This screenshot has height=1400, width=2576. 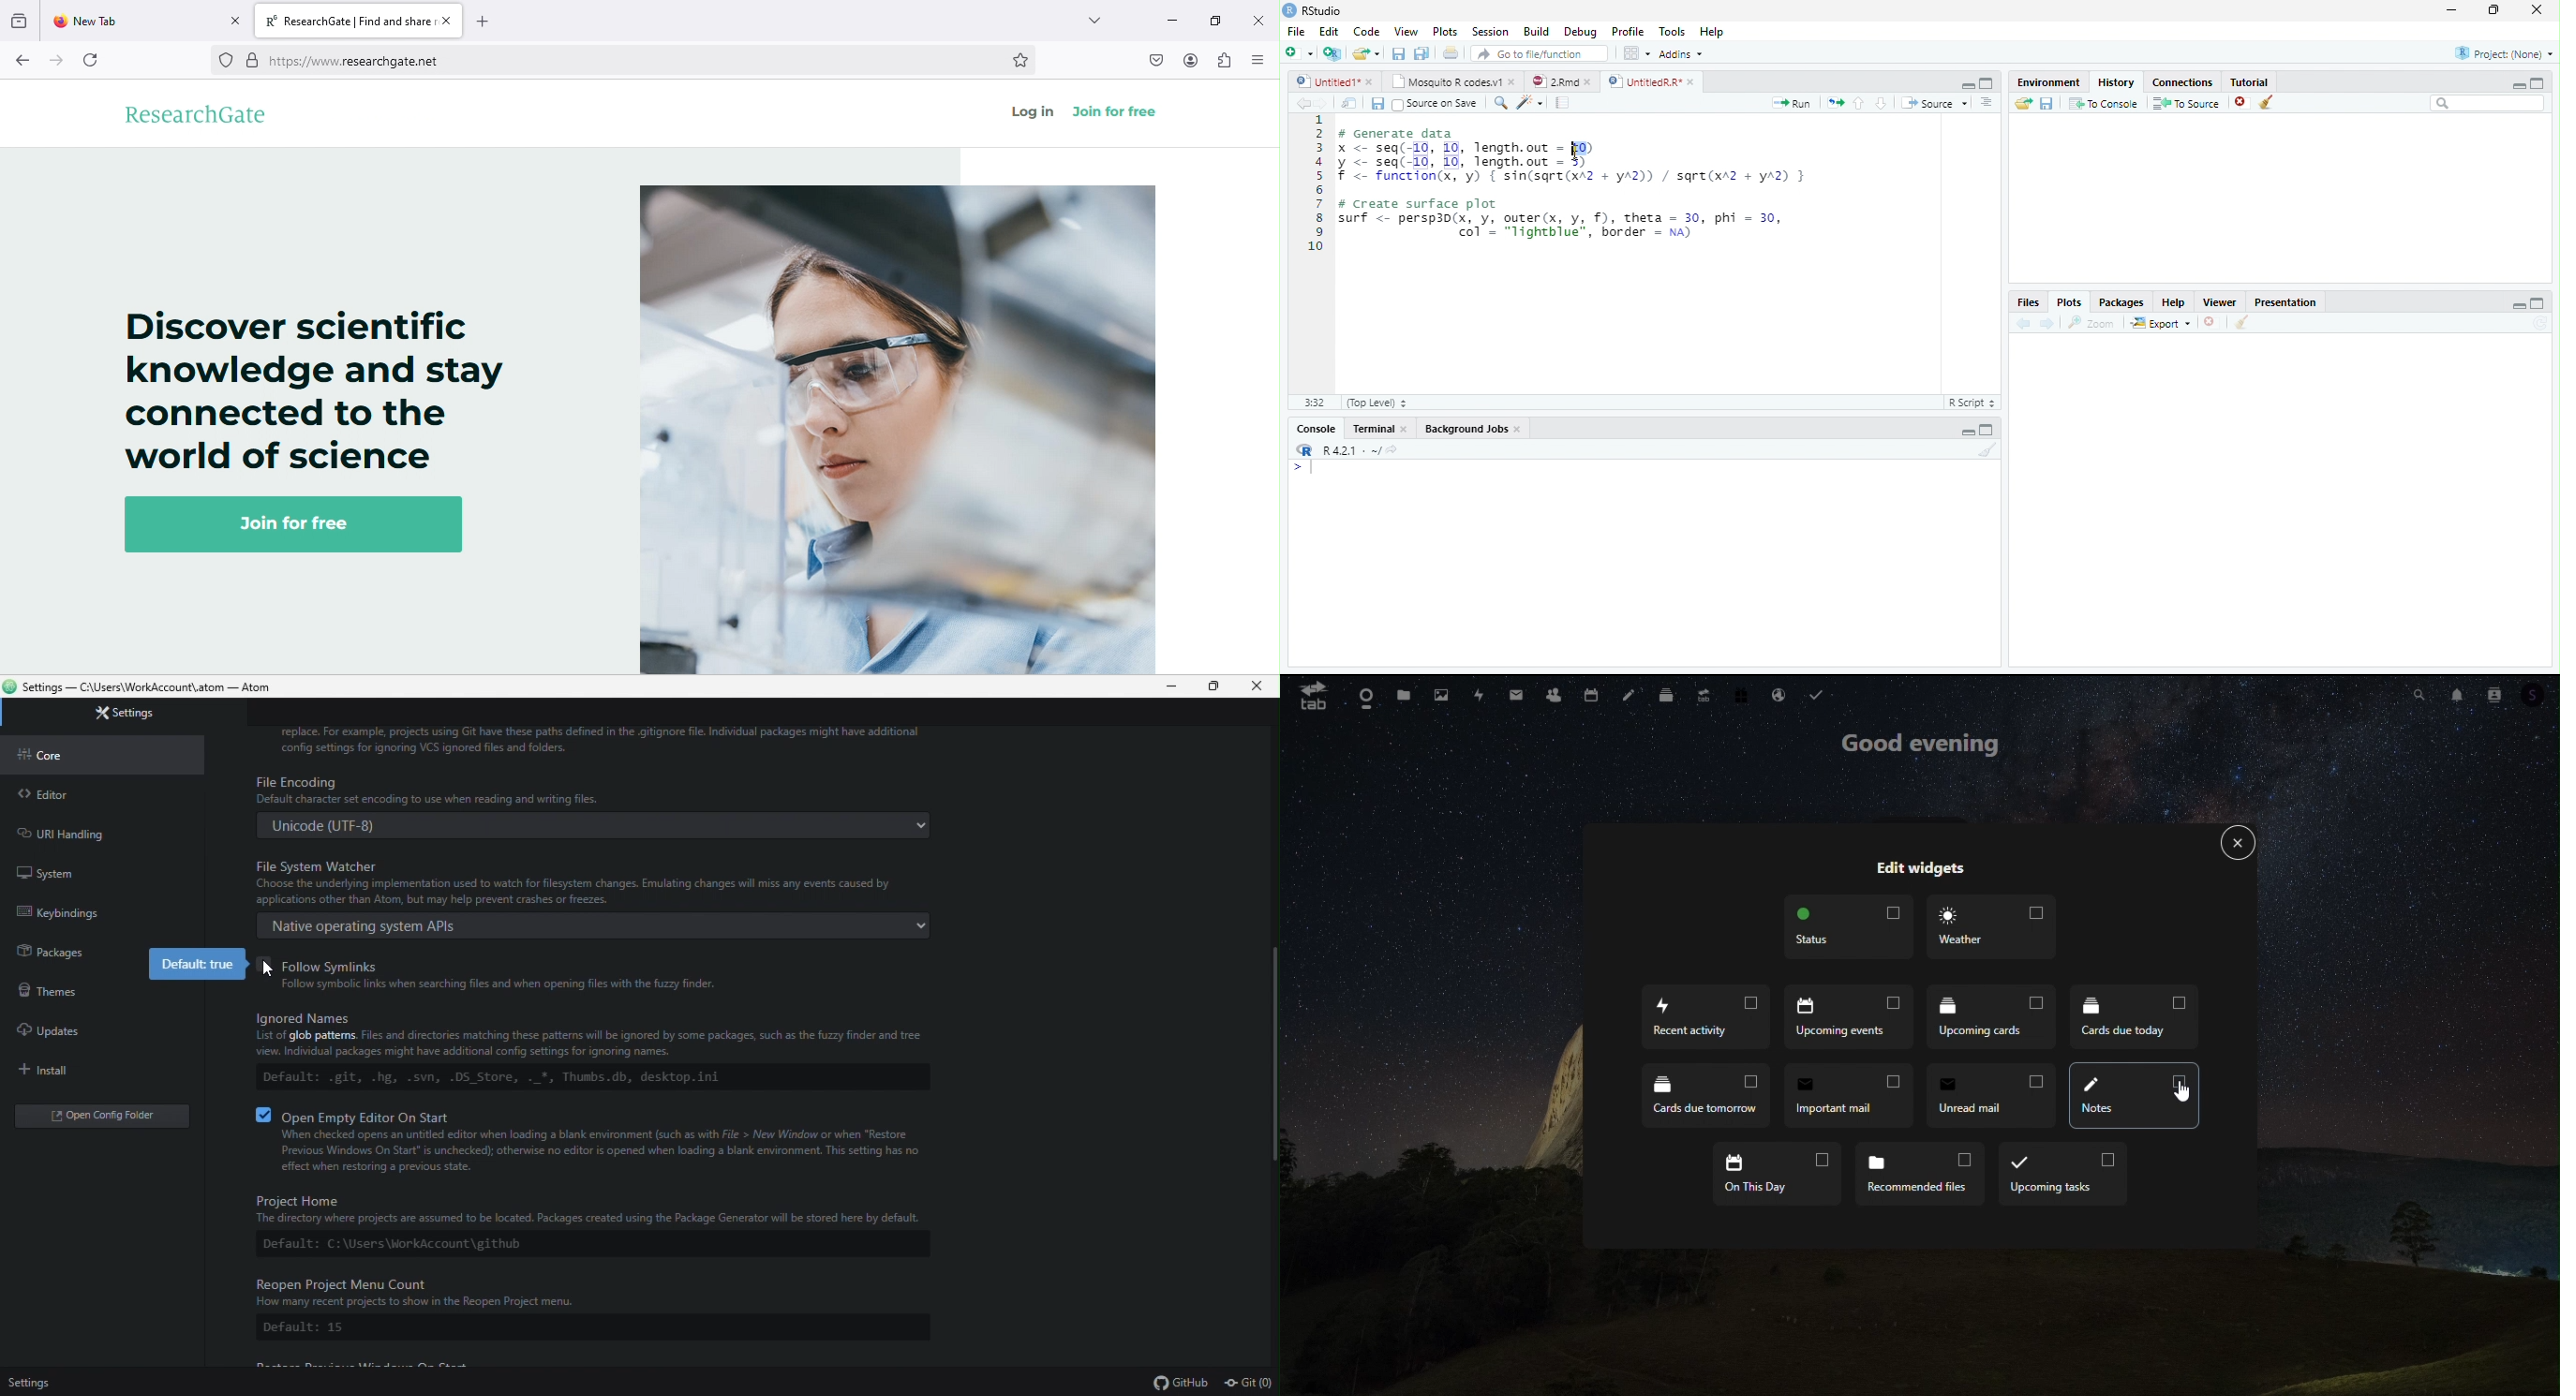 What do you see at coordinates (1670, 30) in the screenshot?
I see `Tools` at bounding box center [1670, 30].